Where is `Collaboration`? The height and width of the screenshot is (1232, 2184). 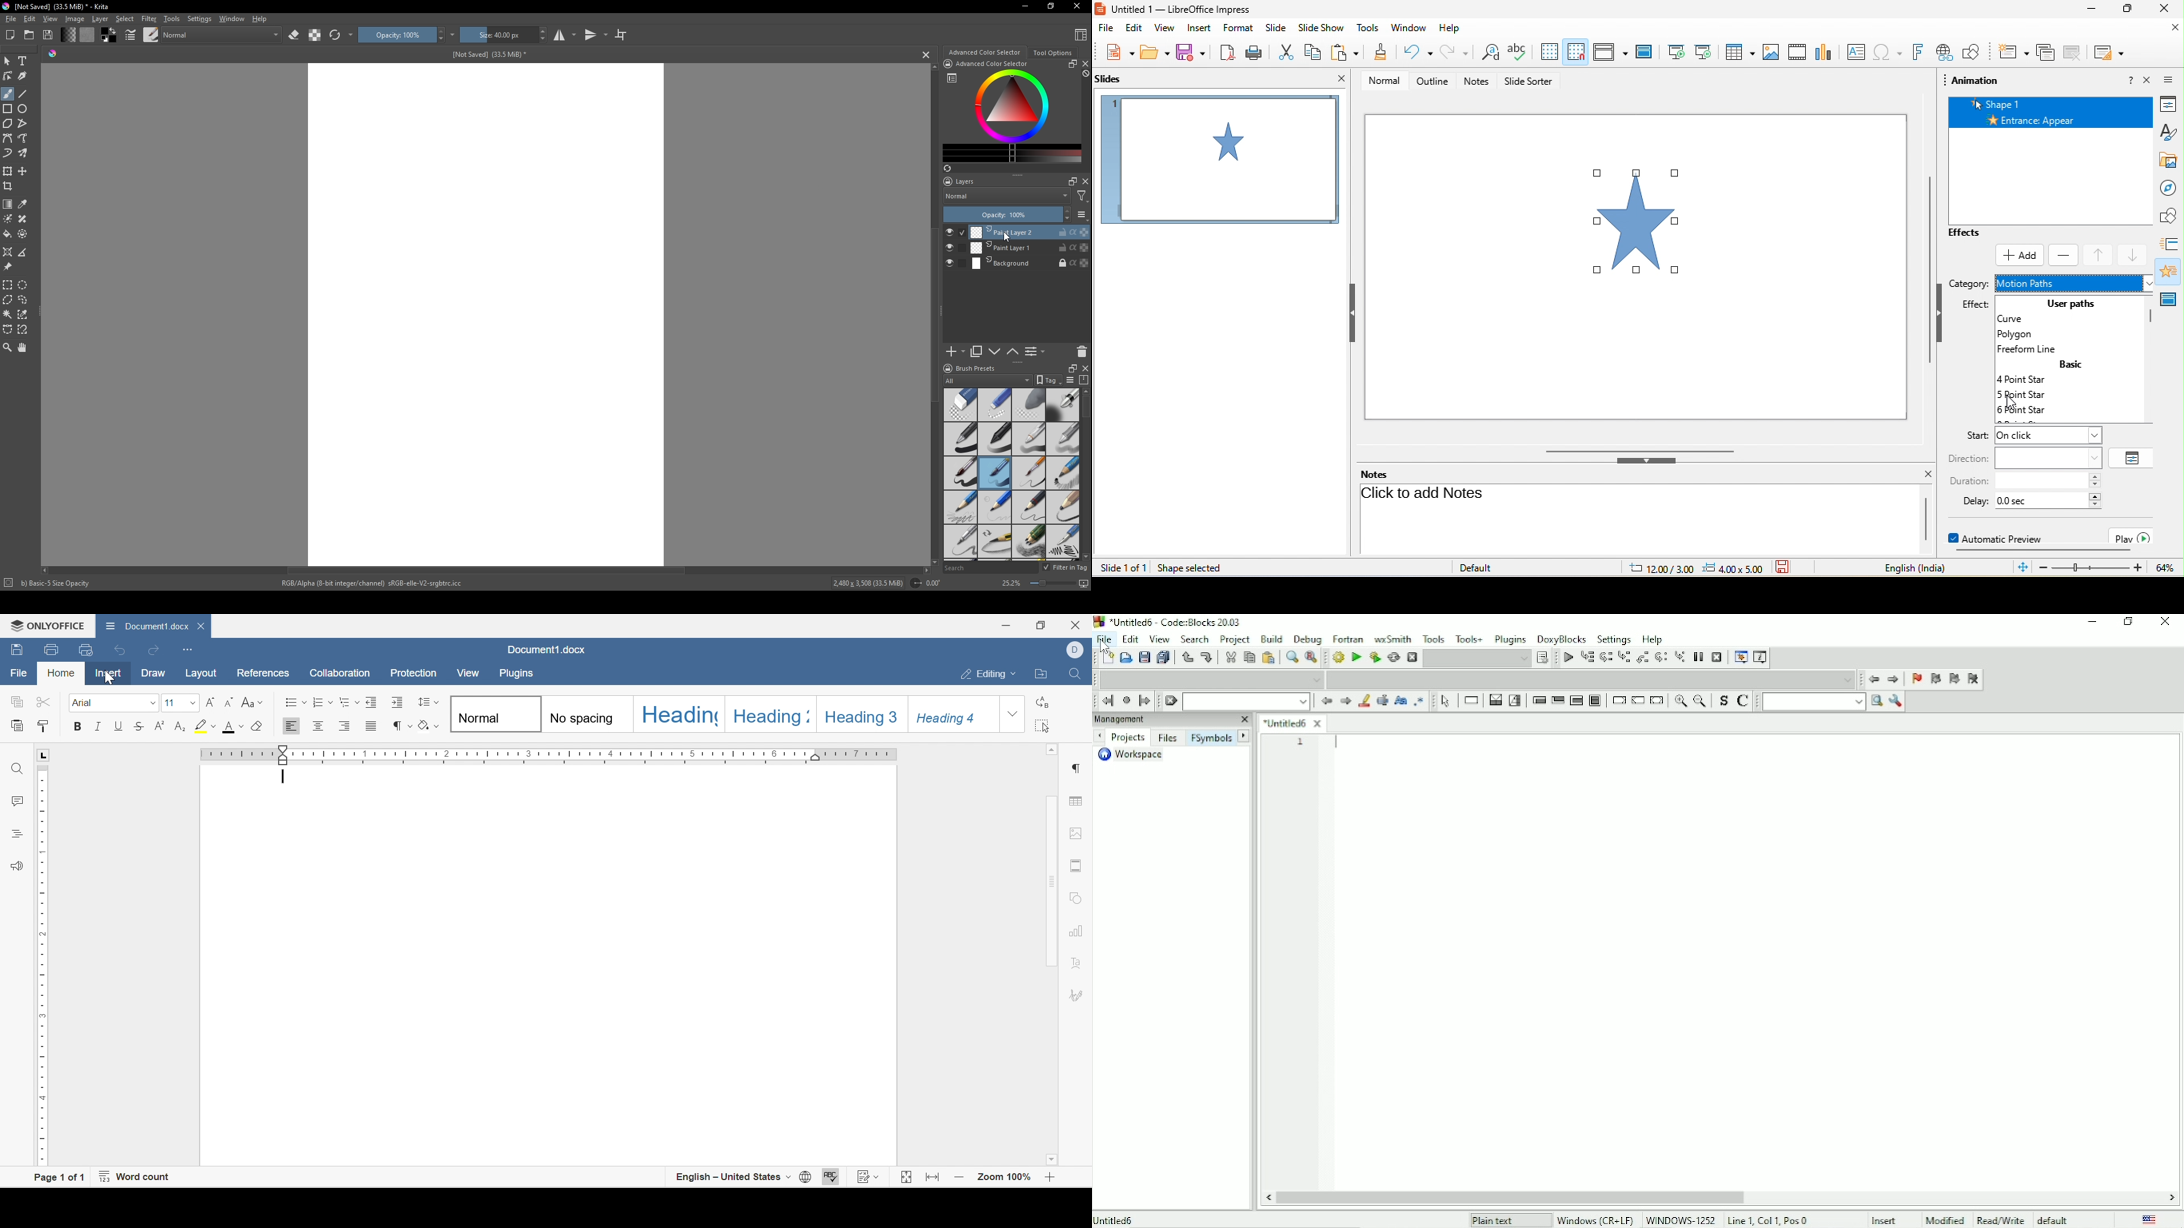
Collaboration is located at coordinates (342, 674).